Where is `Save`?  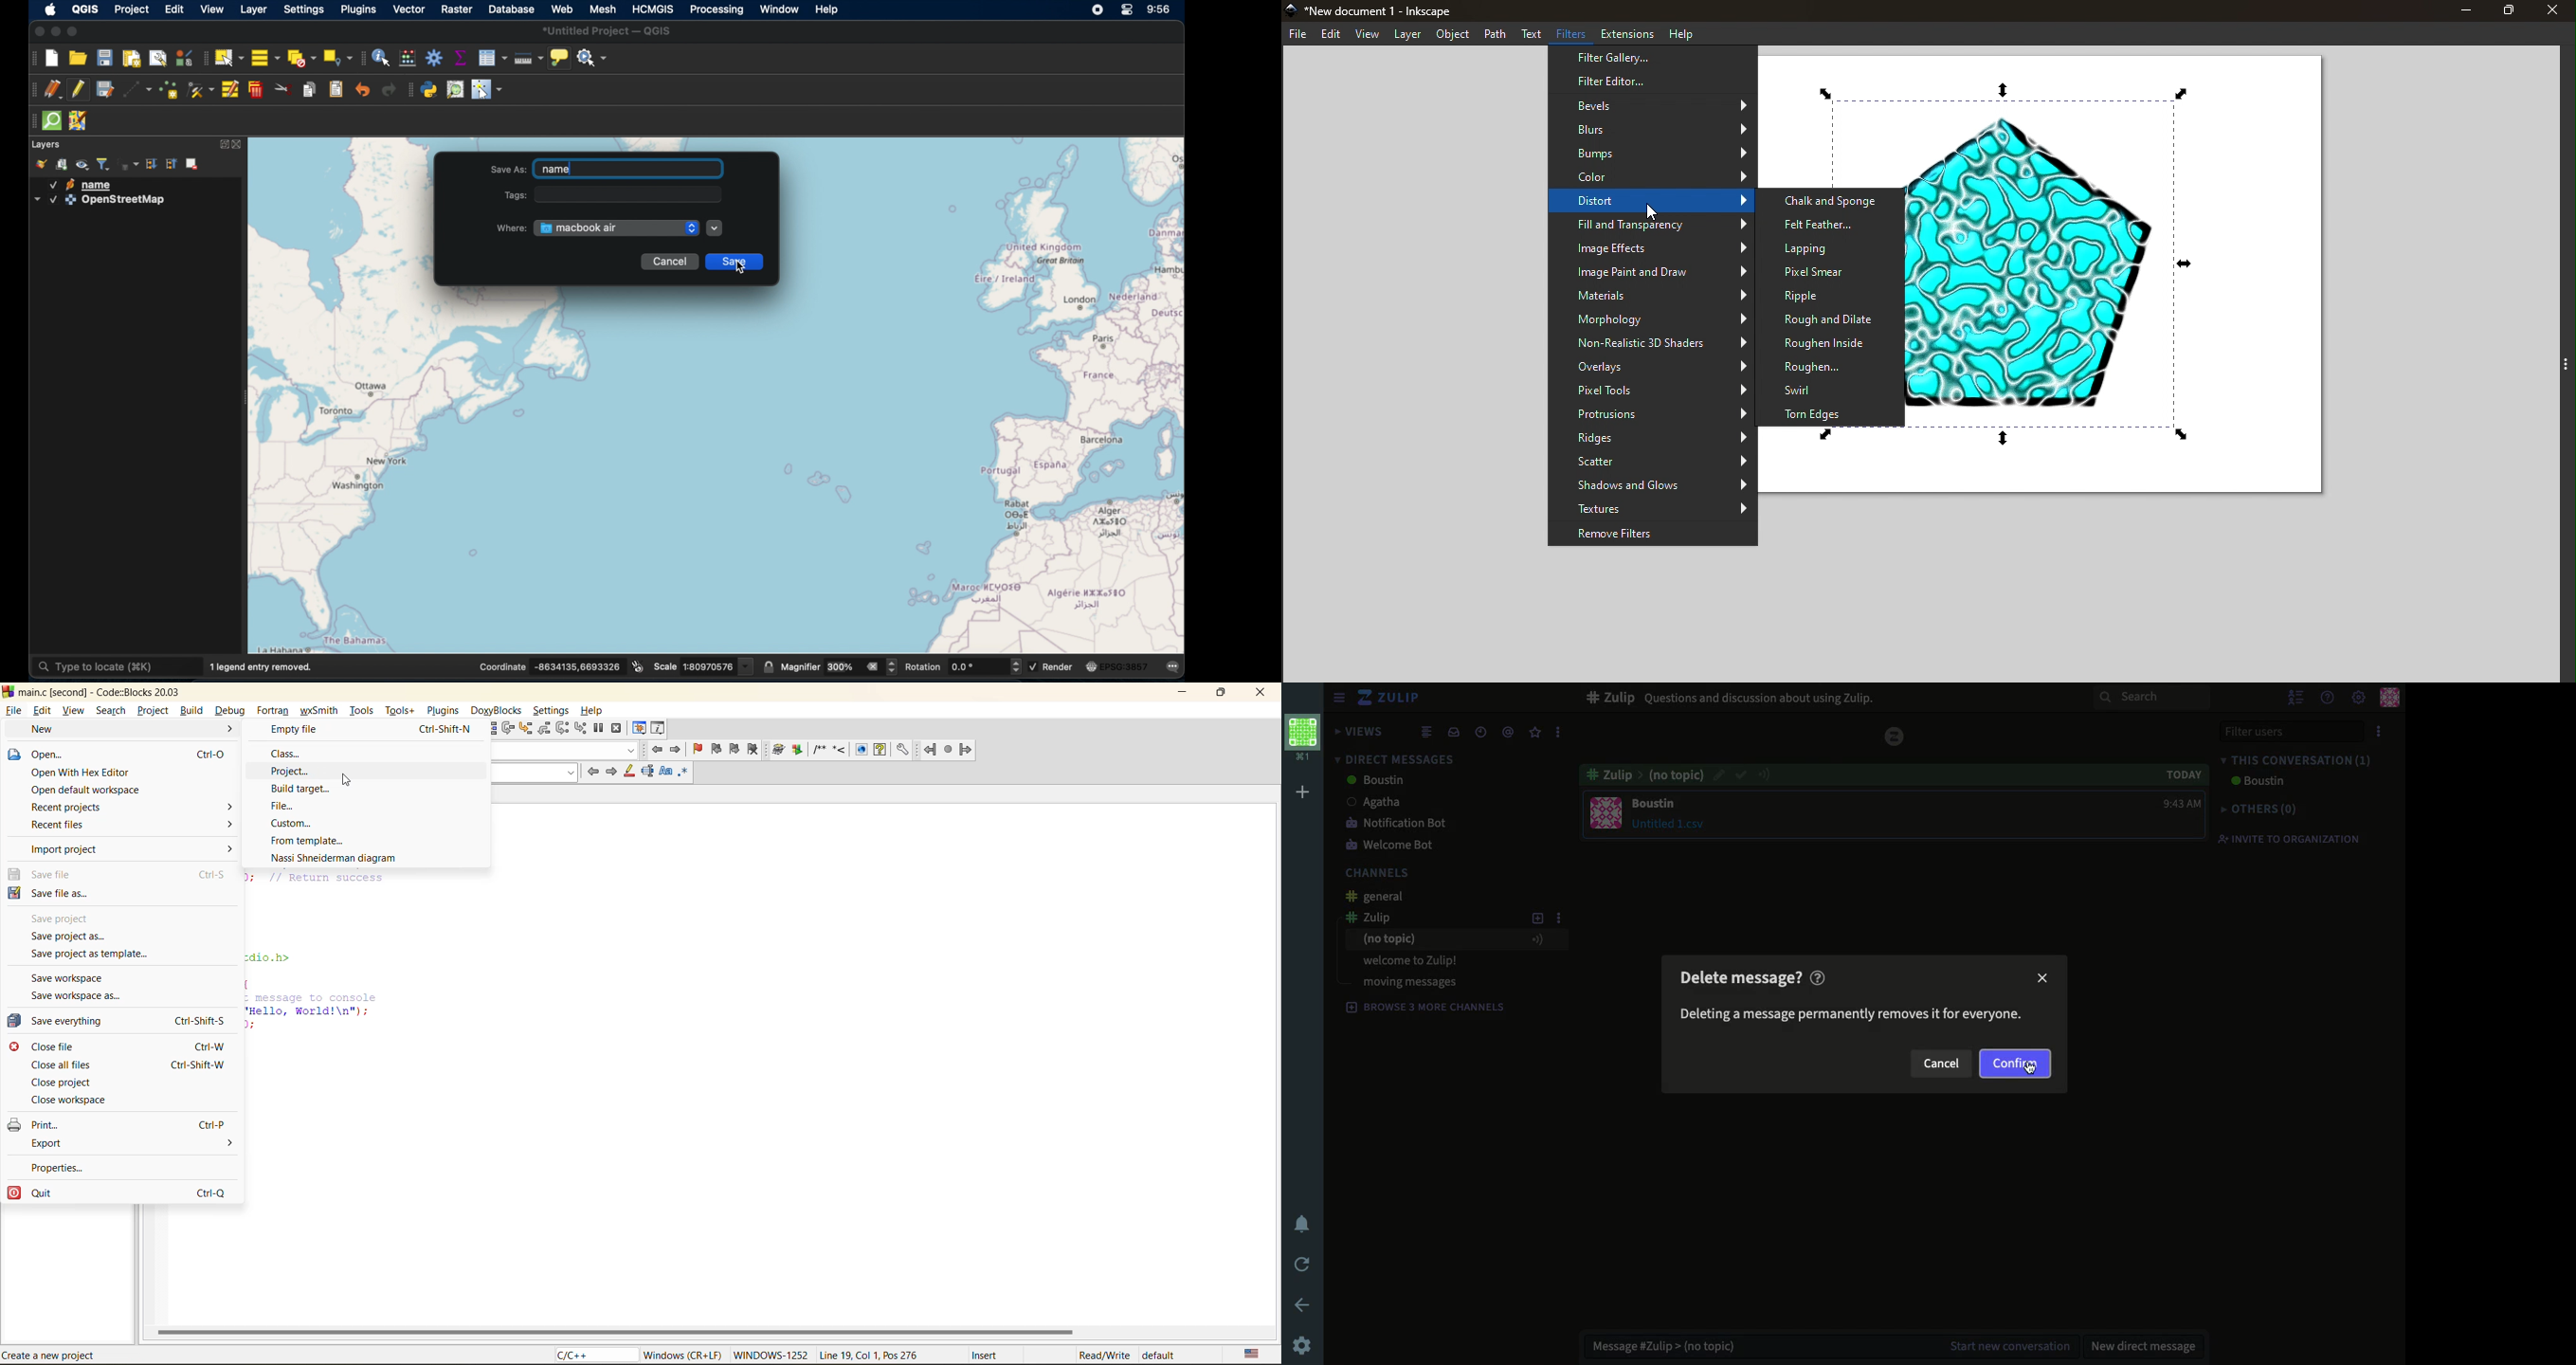
Save is located at coordinates (737, 263).